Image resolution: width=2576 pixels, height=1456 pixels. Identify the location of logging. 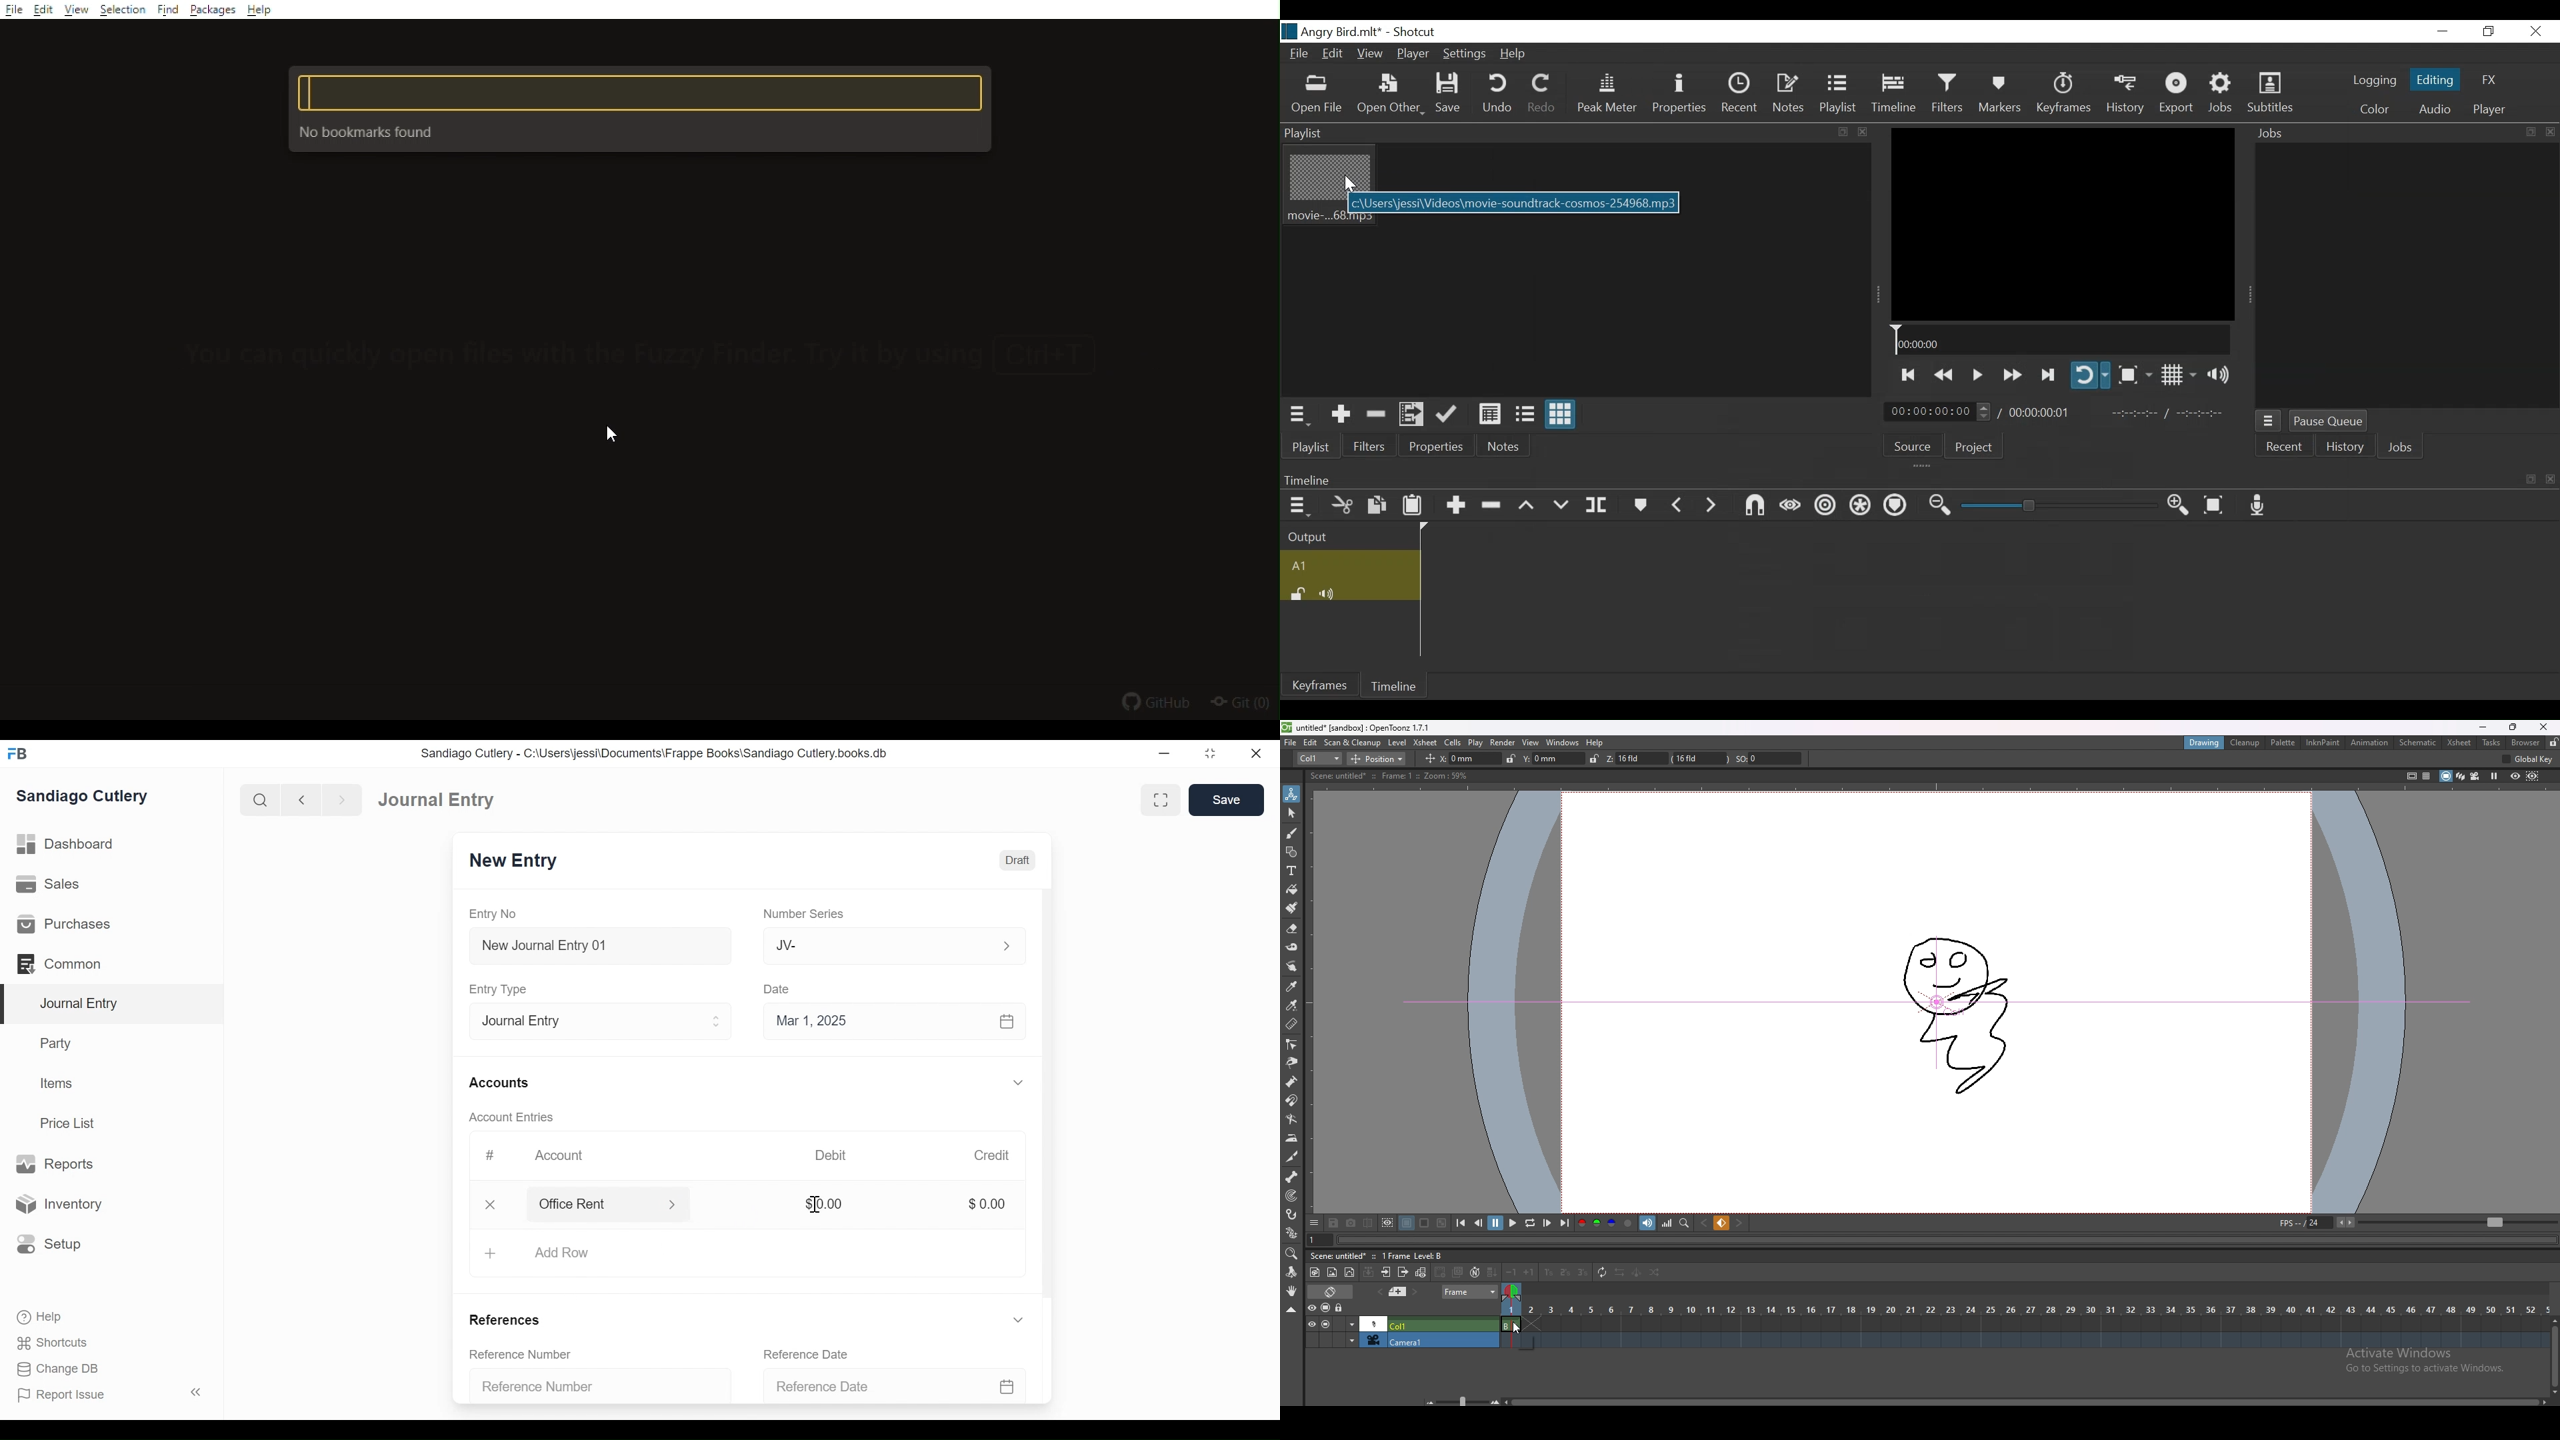
(2373, 82).